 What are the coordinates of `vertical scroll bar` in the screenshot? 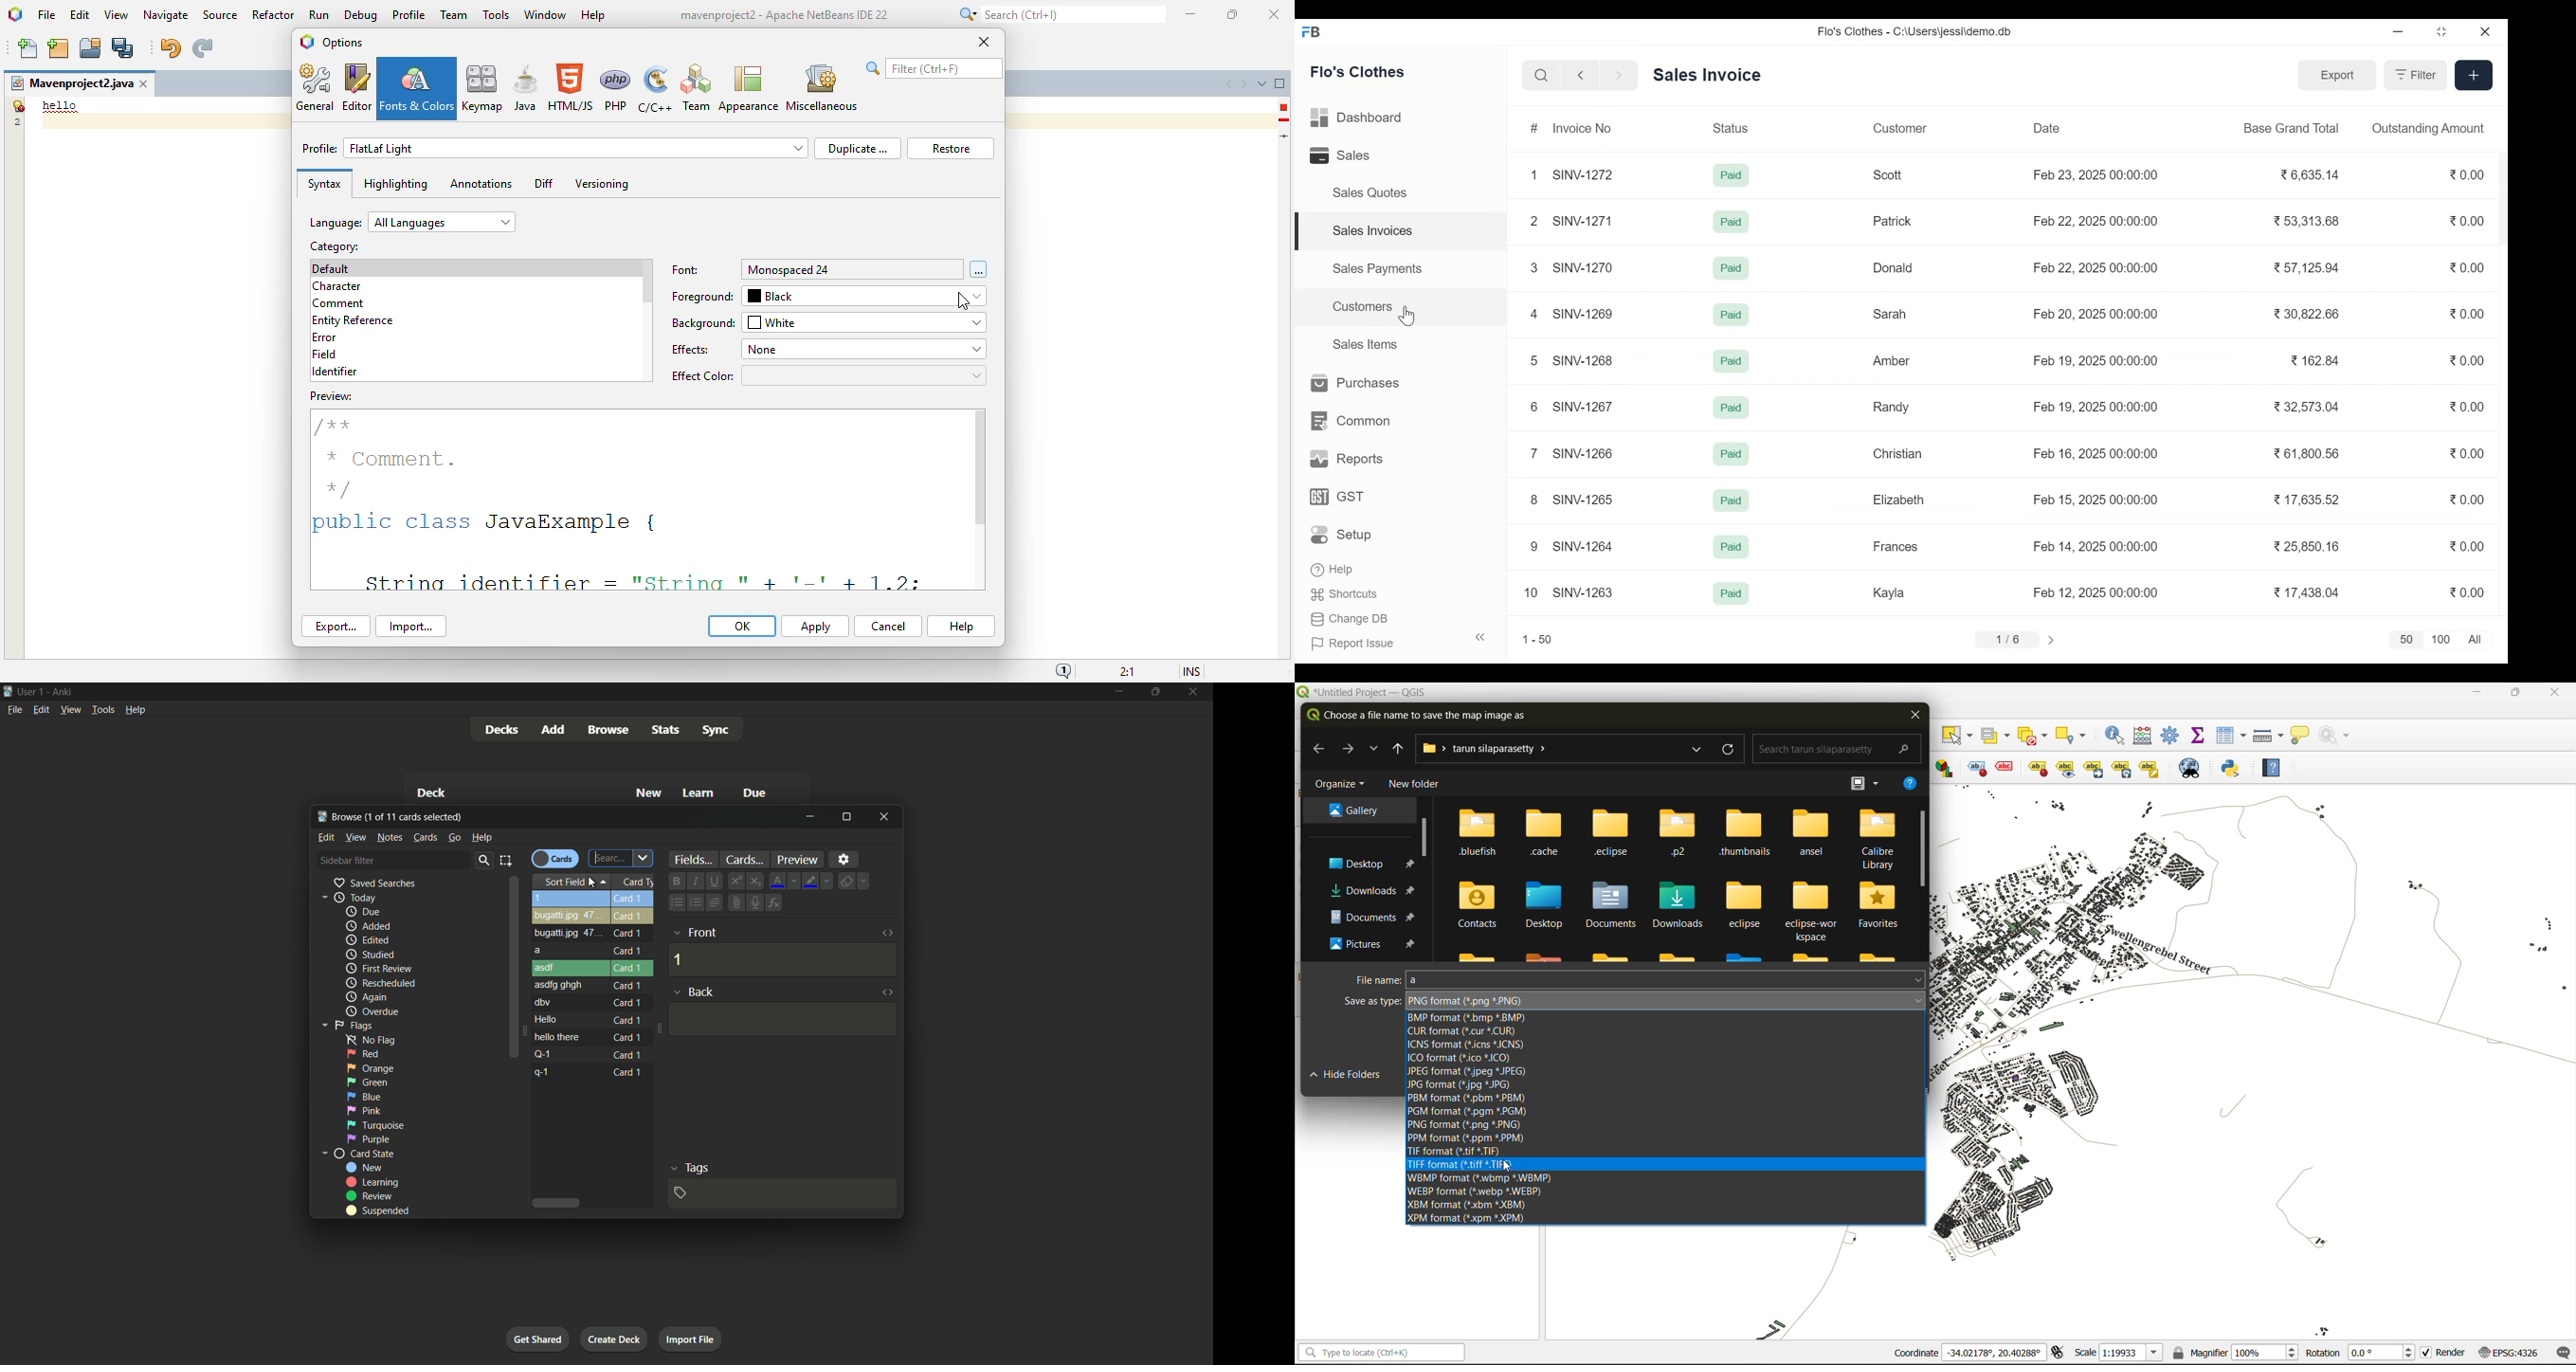 It's located at (980, 467).